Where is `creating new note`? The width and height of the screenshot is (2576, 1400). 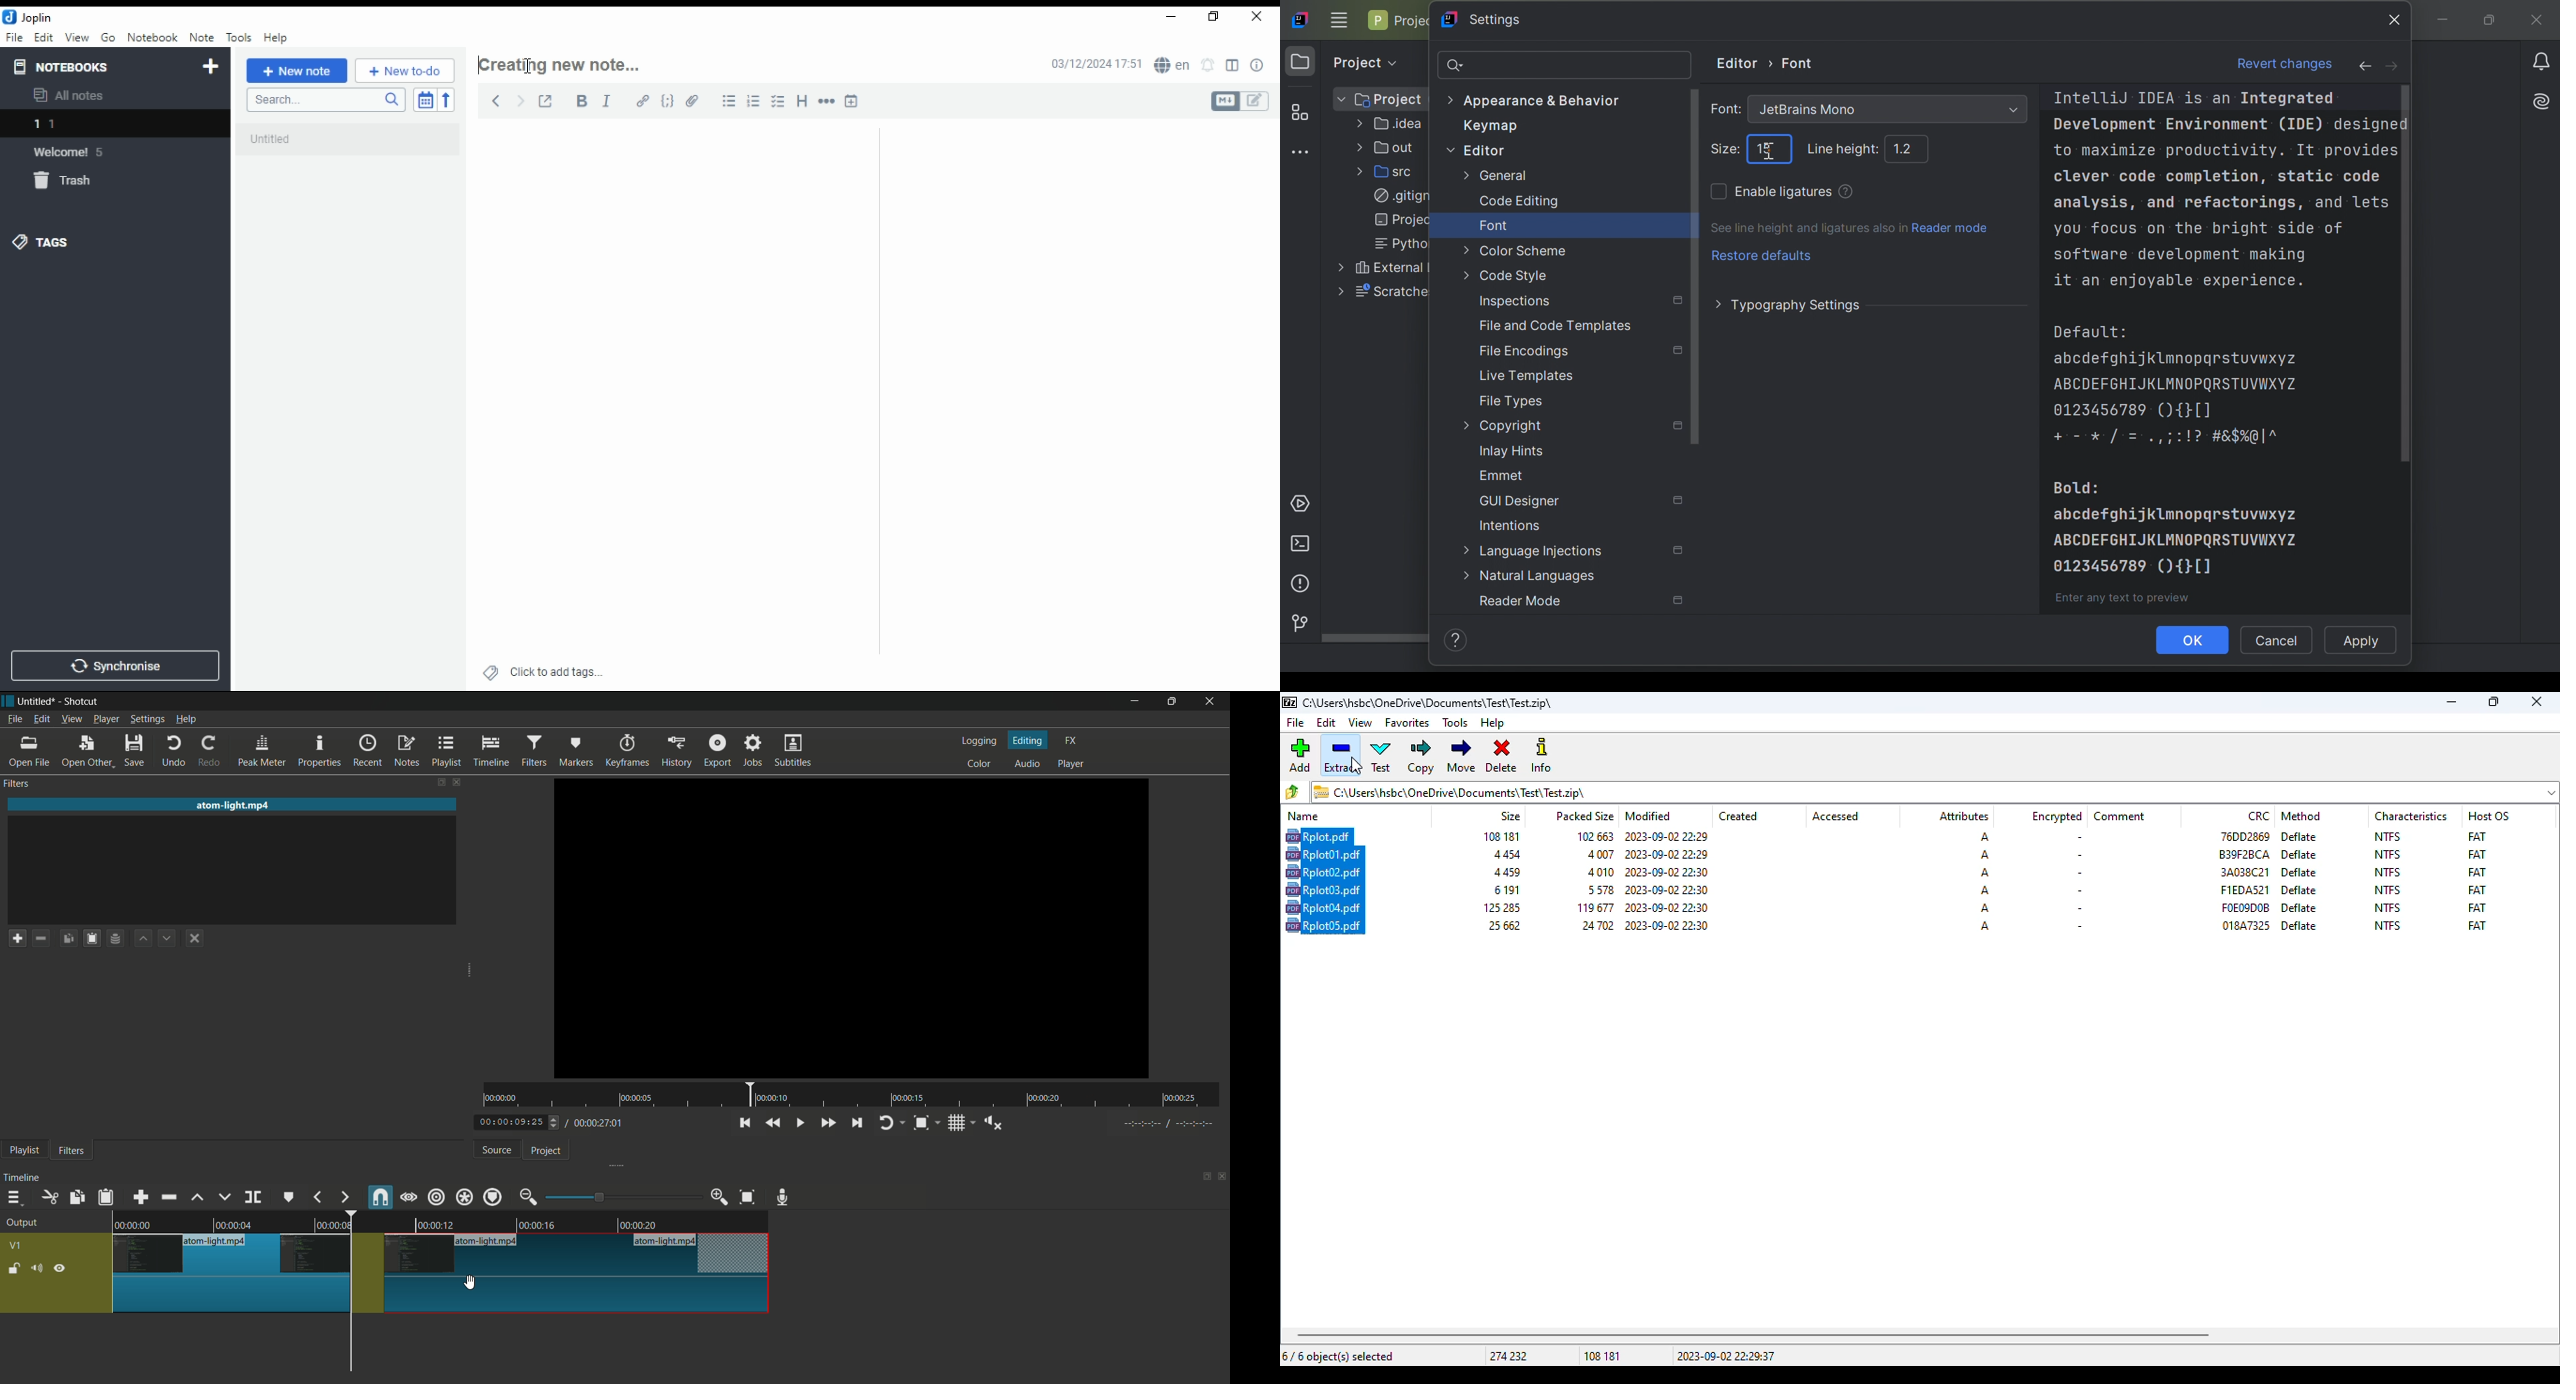 creating new note is located at coordinates (569, 63).